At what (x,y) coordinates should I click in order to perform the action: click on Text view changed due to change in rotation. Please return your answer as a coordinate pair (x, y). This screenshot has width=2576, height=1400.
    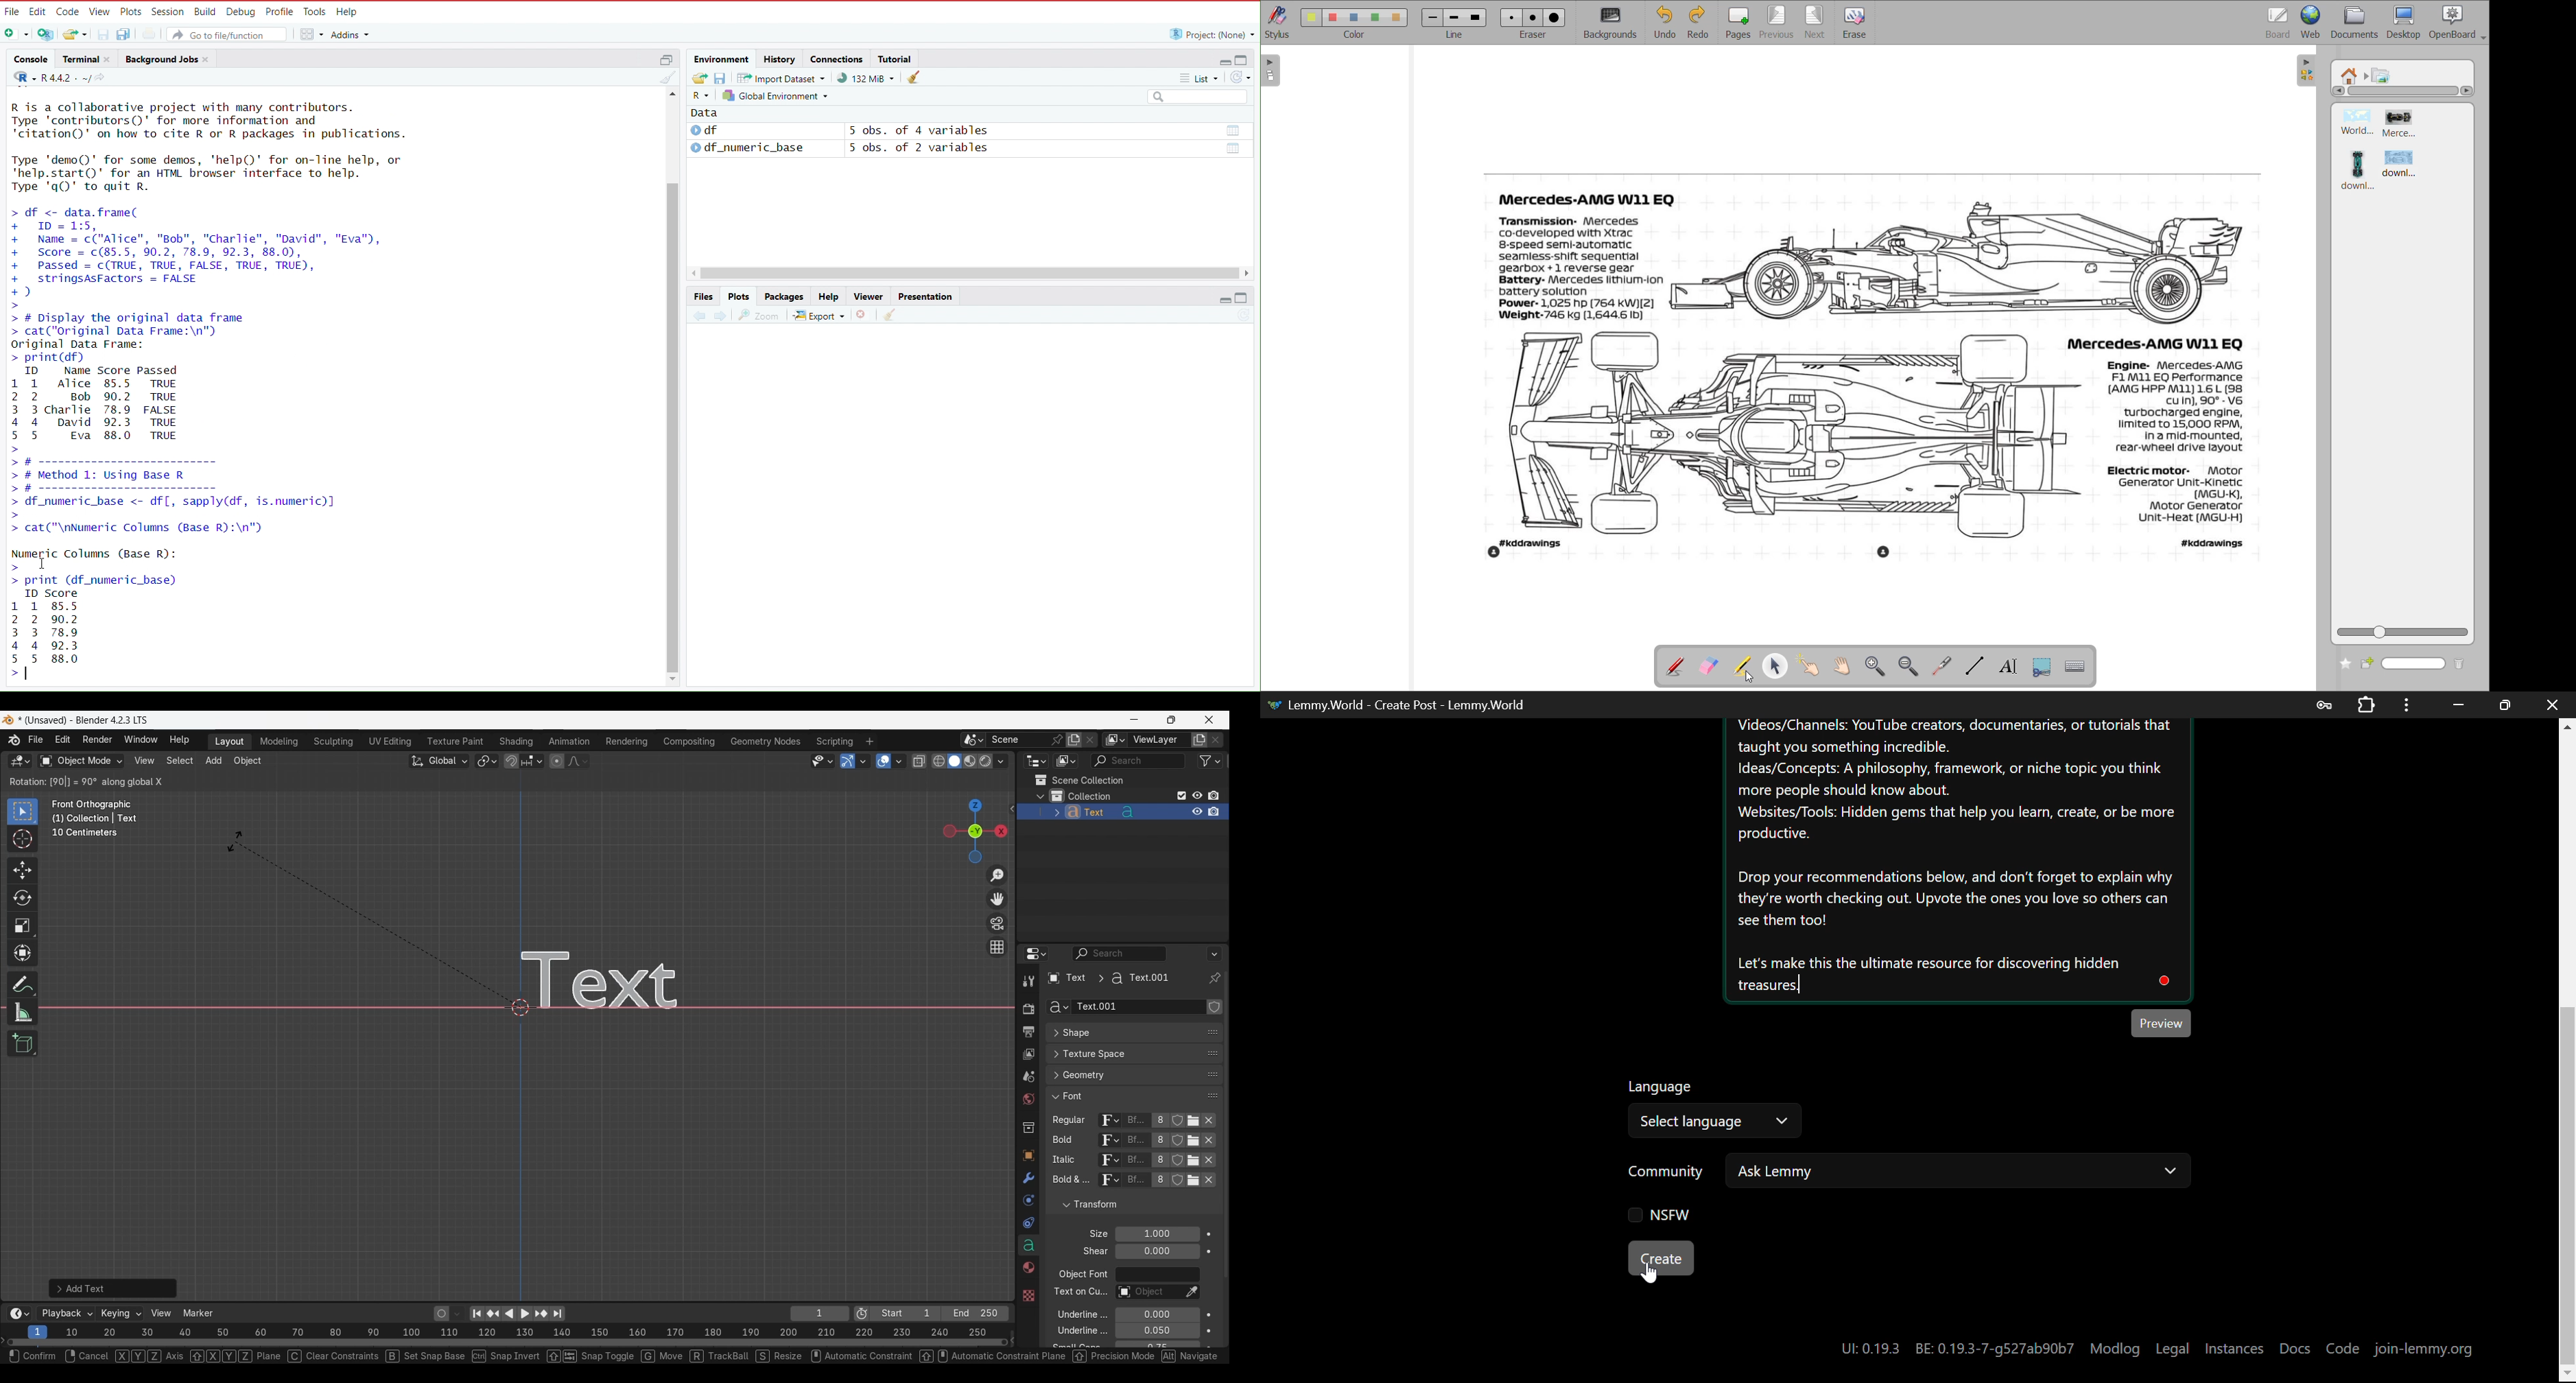
    Looking at the image, I should click on (619, 976).